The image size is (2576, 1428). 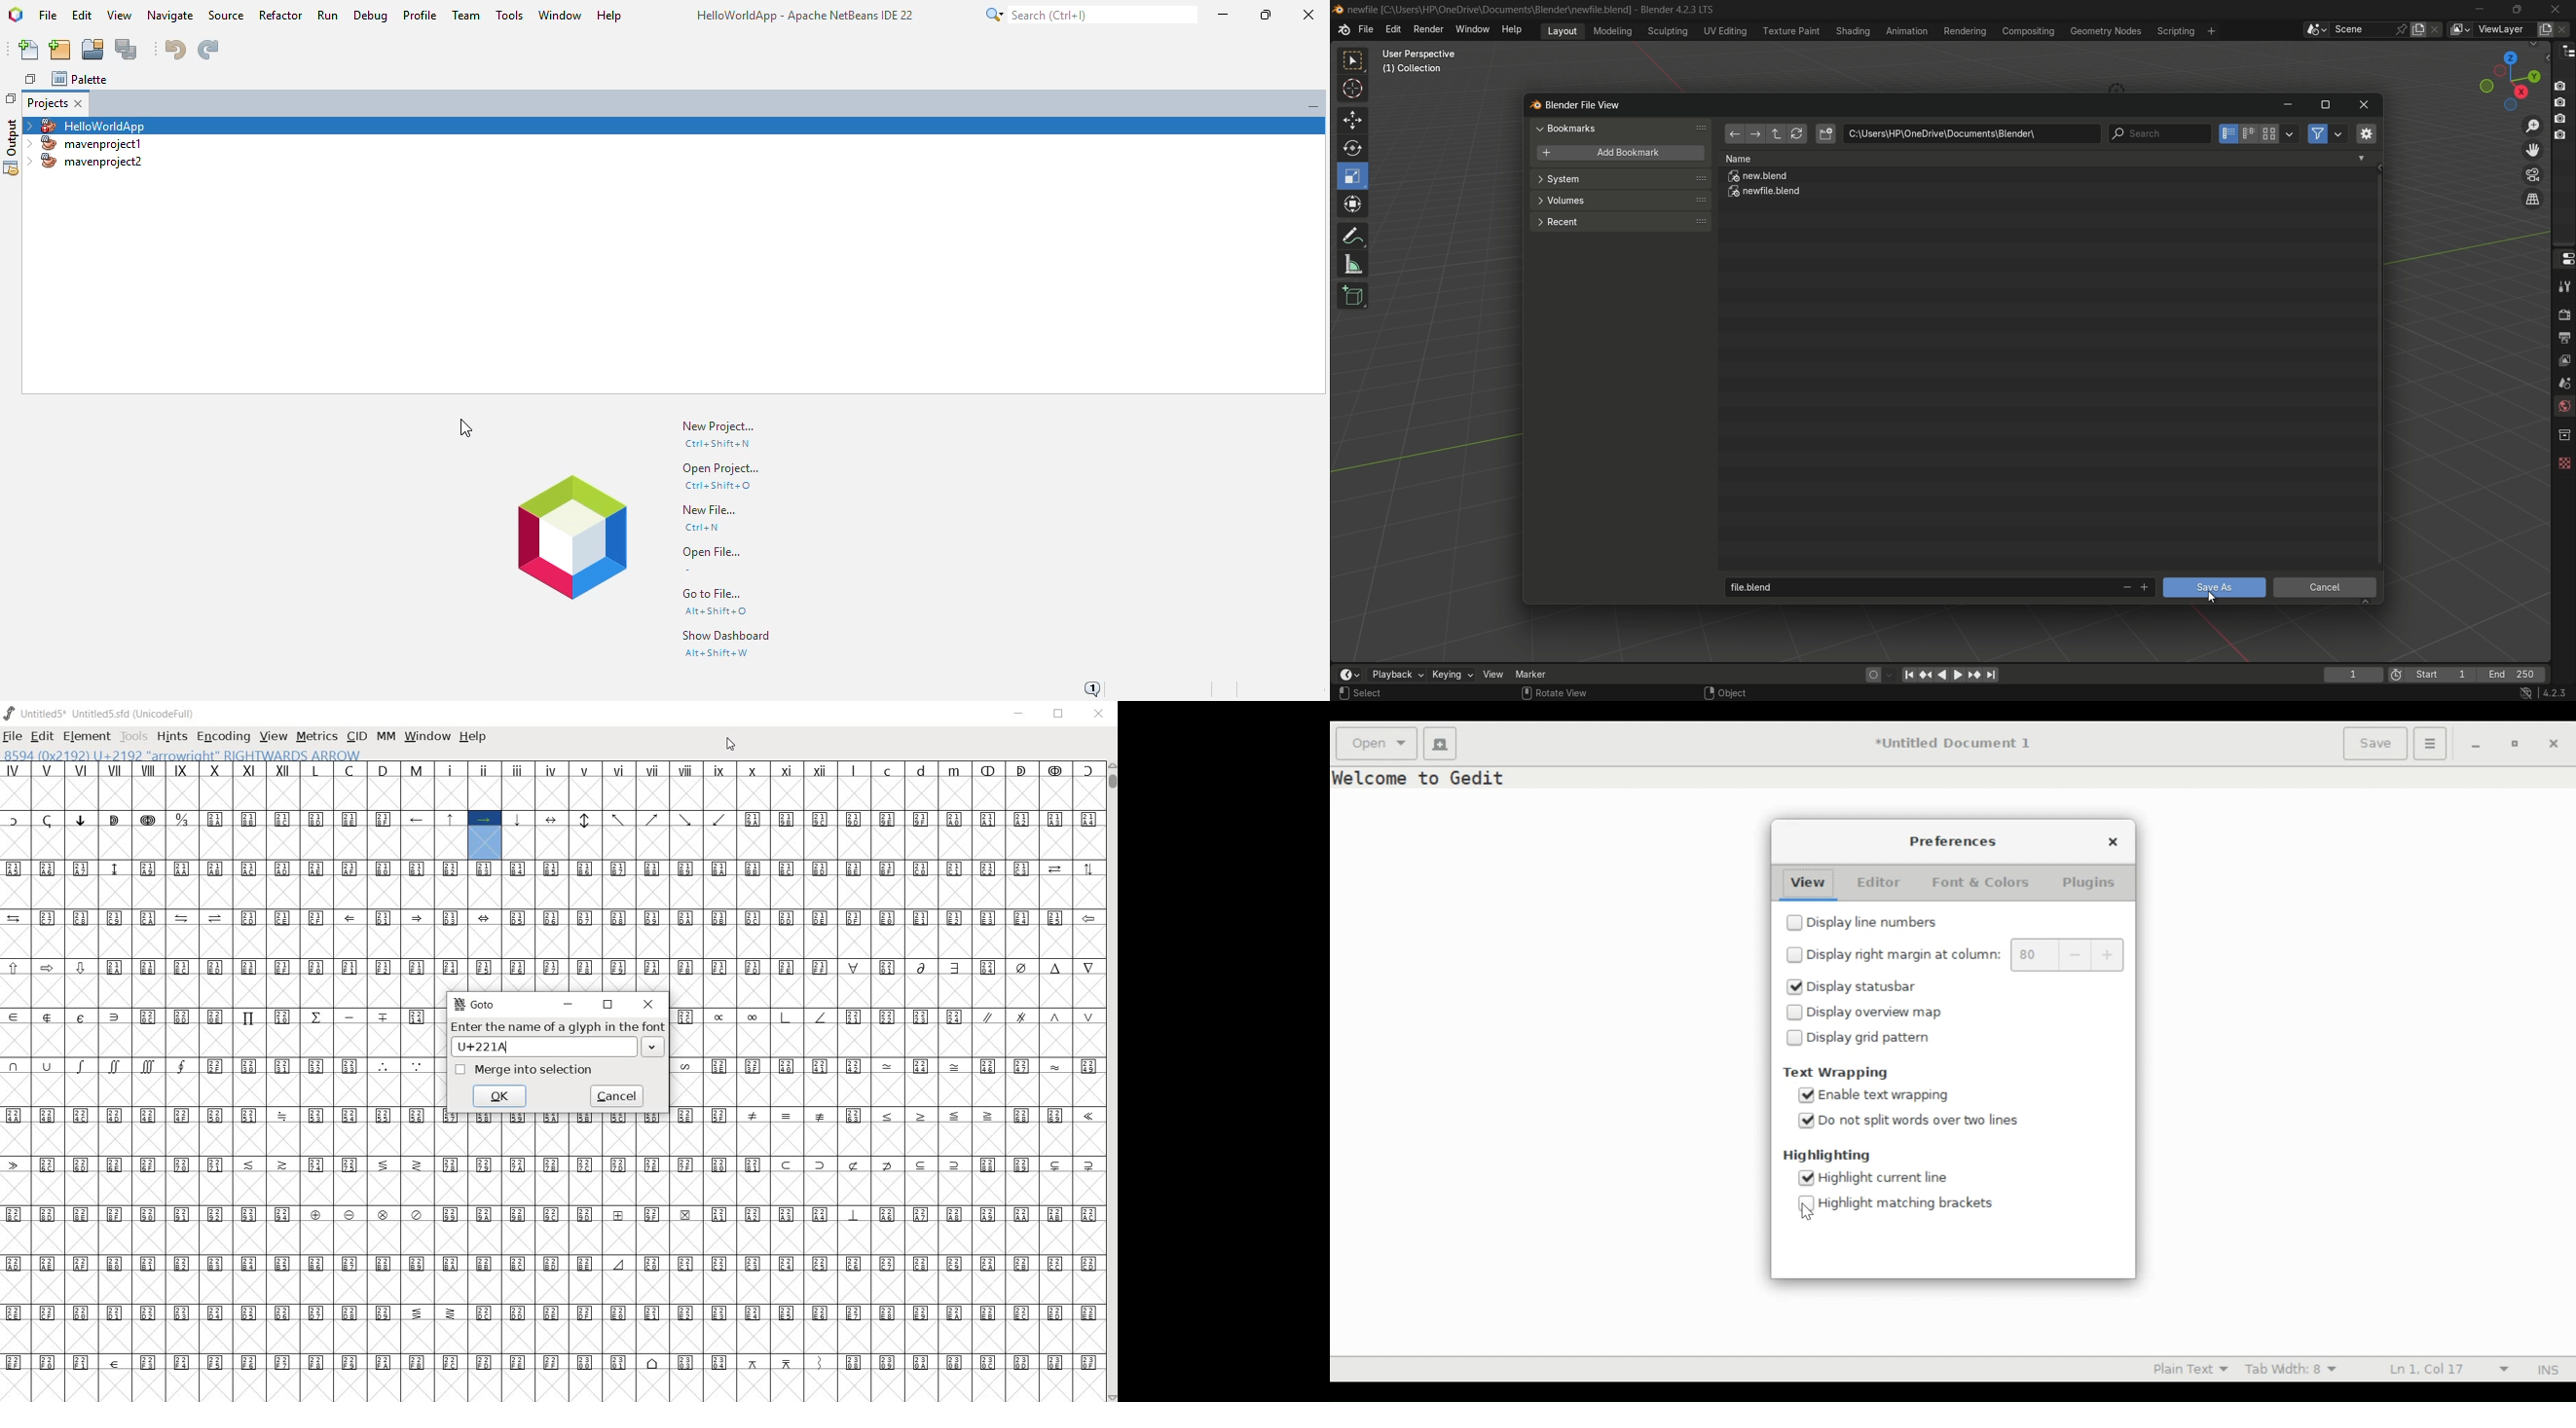 I want to click on HELP, so click(x=473, y=737).